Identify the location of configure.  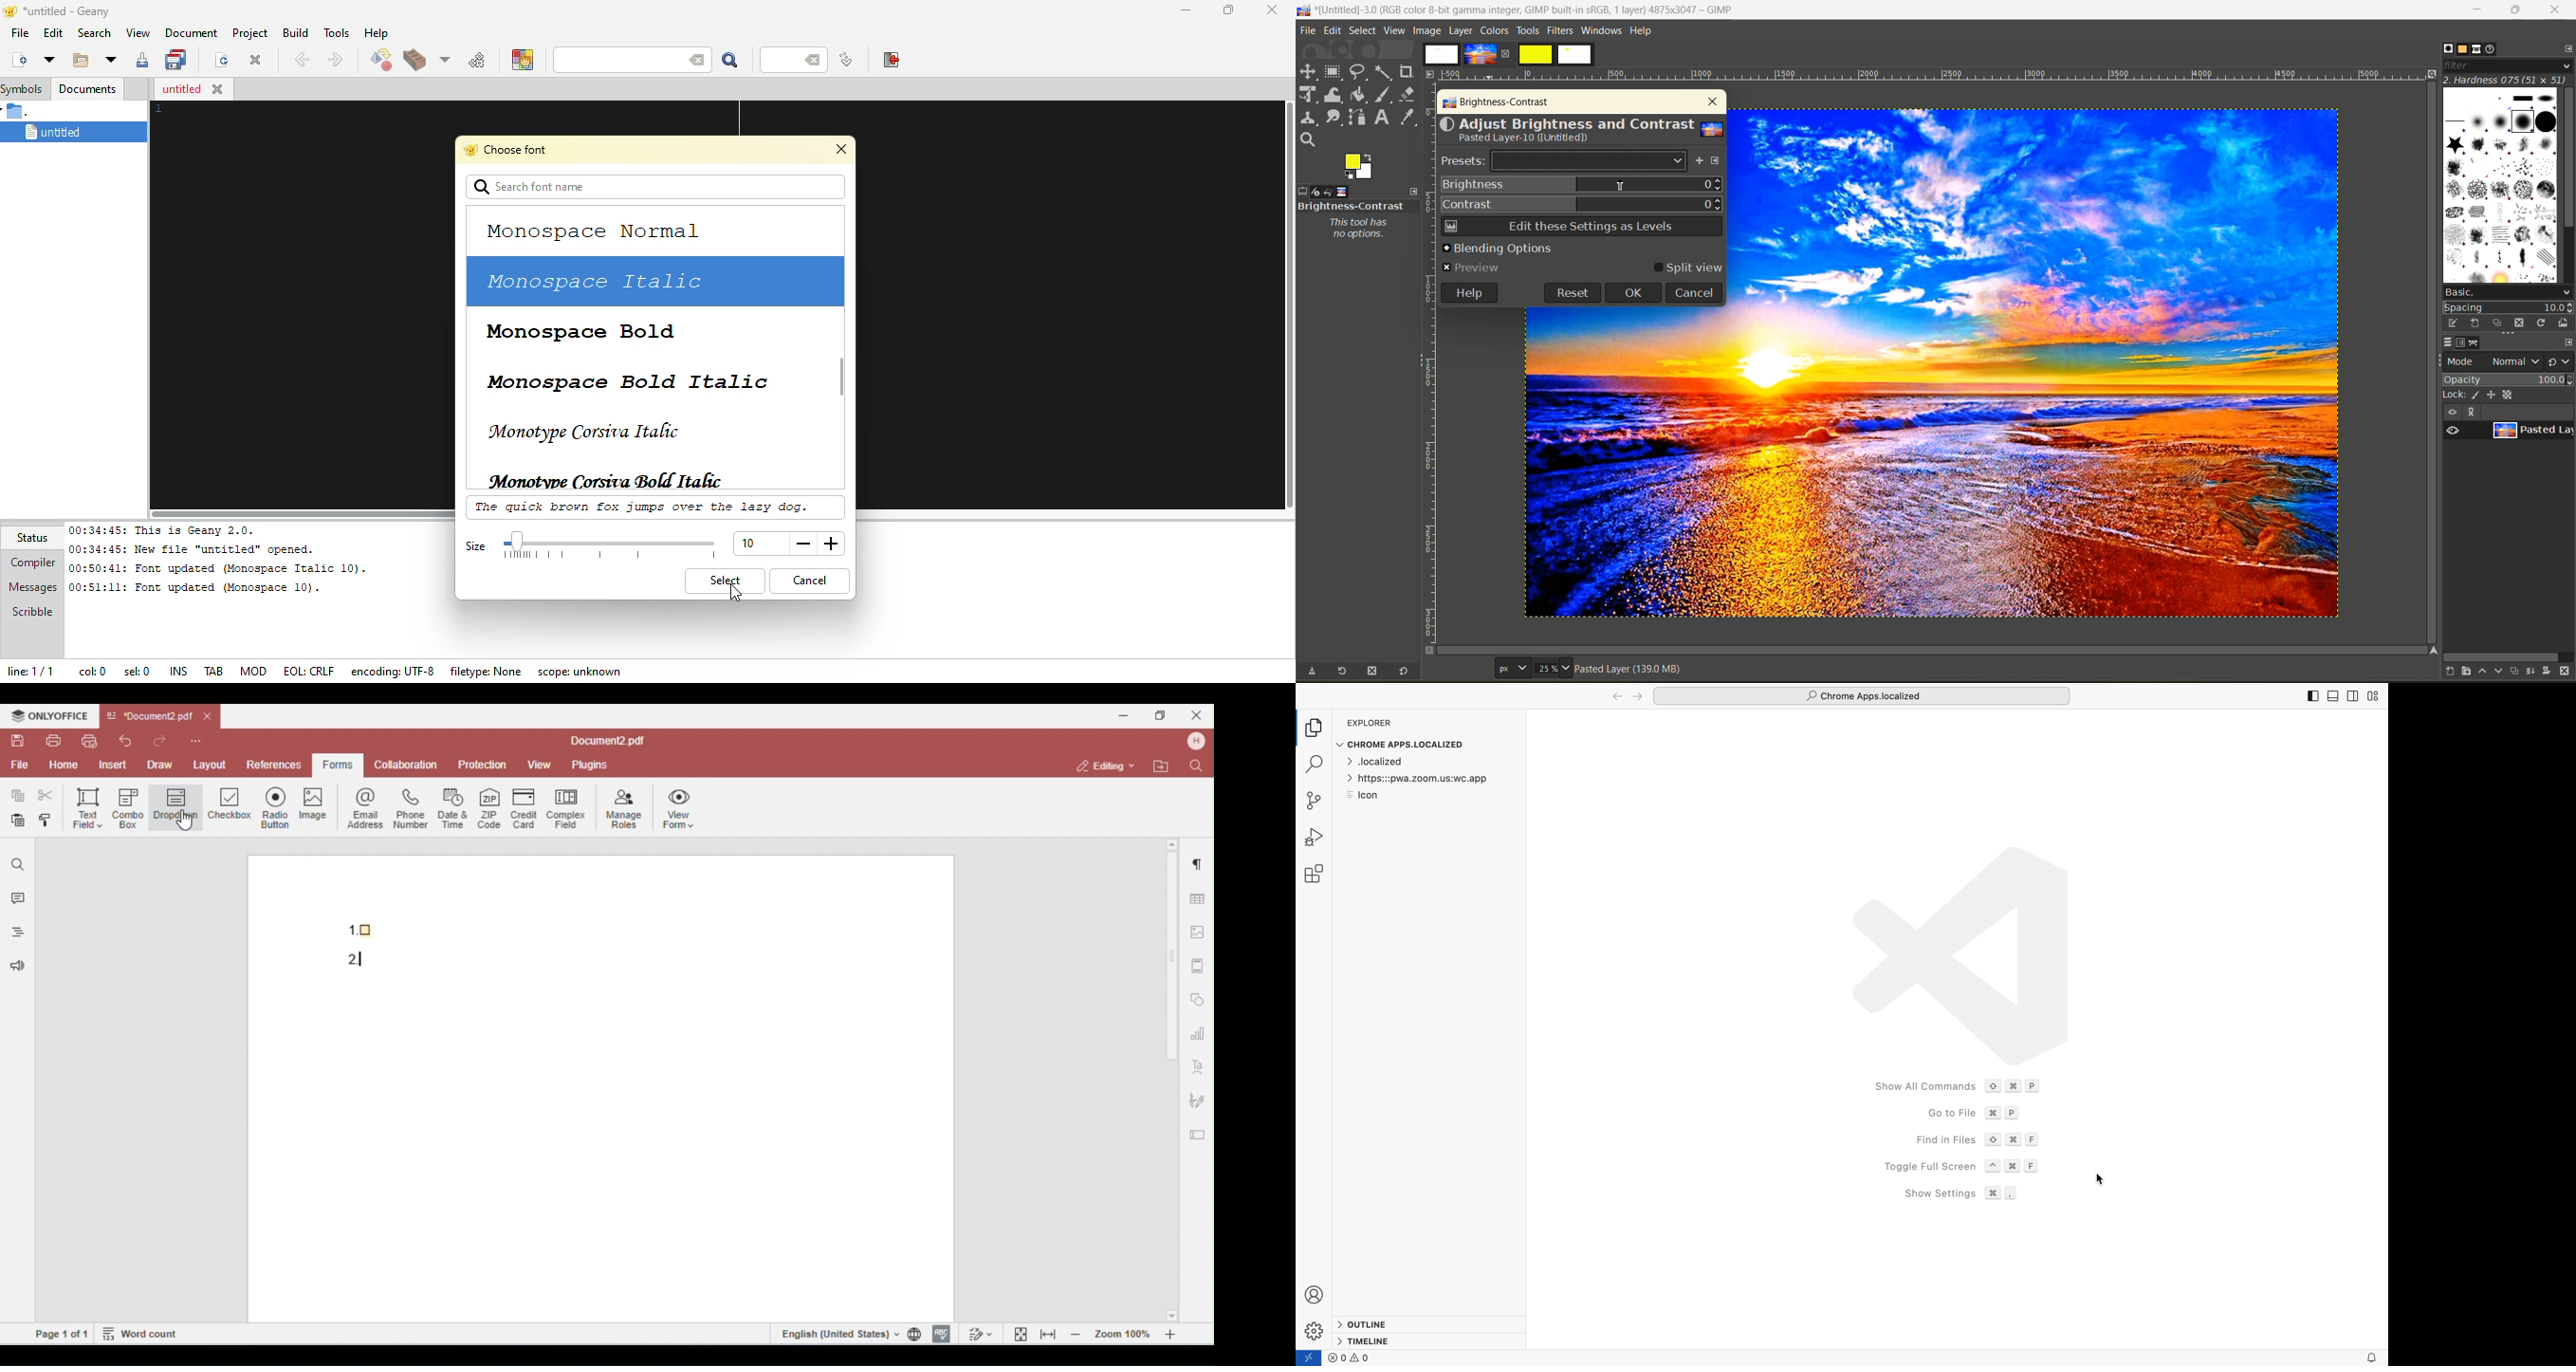
(2565, 48).